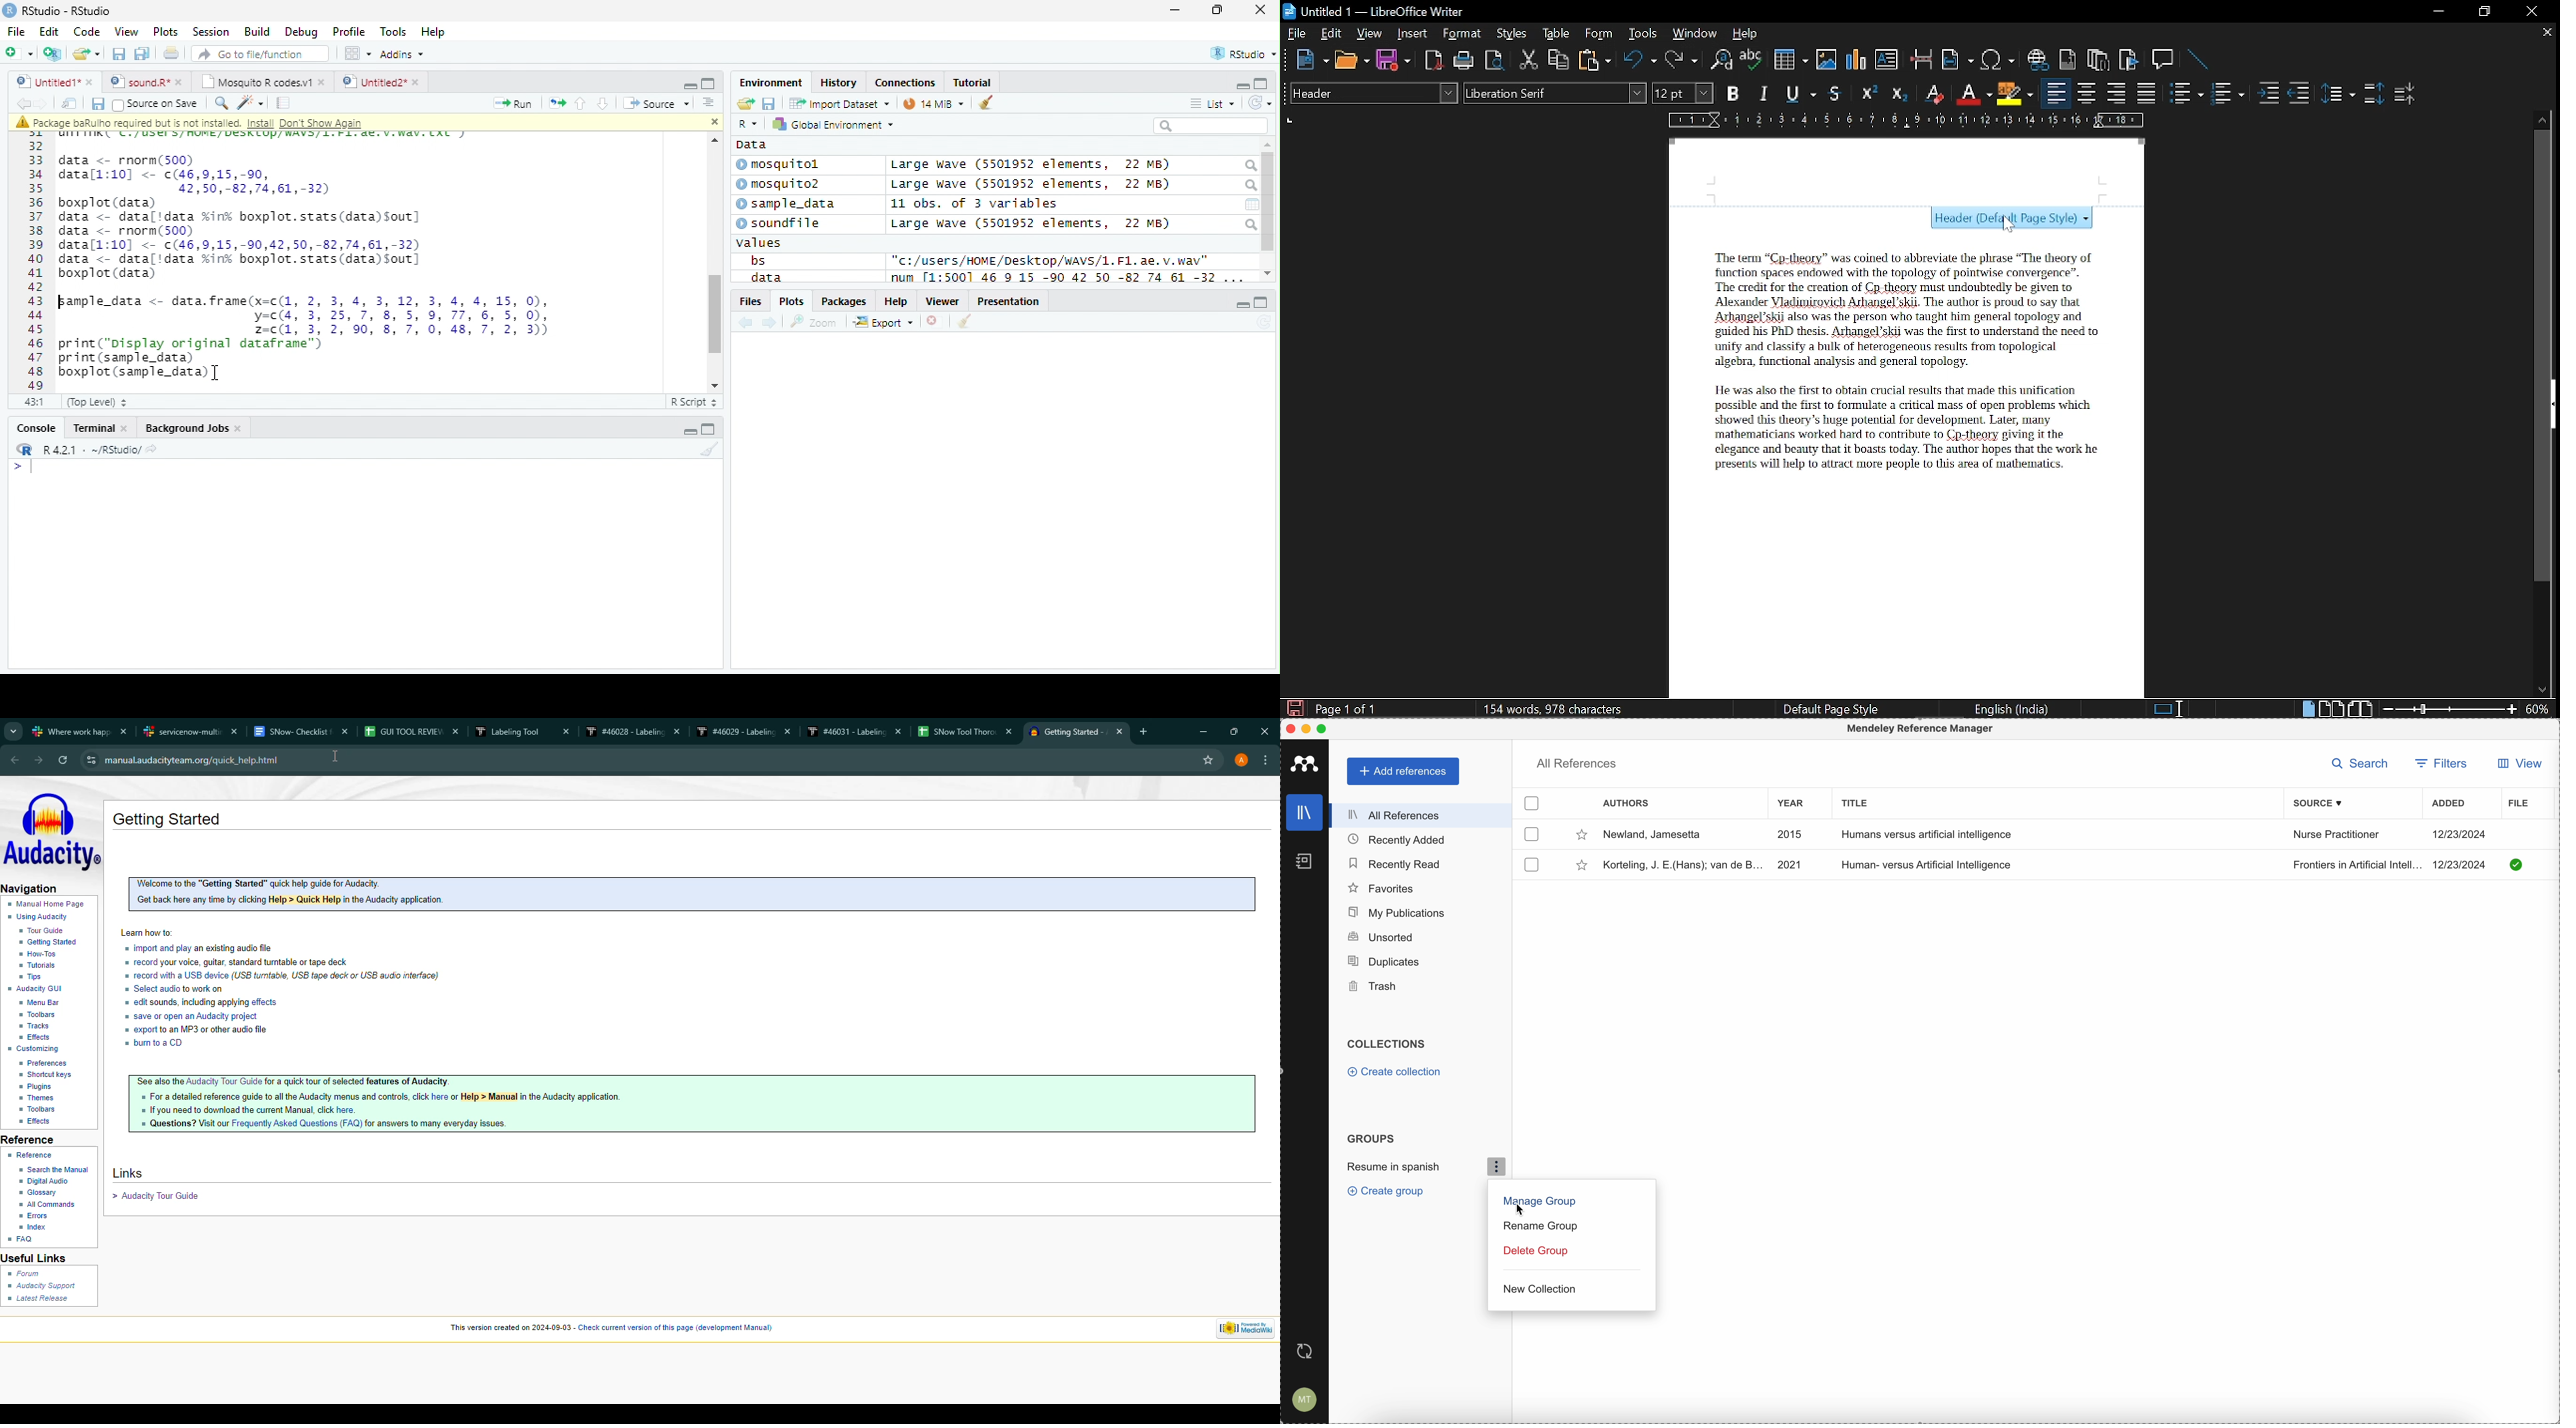  Describe the element at coordinates (2543, 32) in the screenshot. I see `Close current tab` at that location.